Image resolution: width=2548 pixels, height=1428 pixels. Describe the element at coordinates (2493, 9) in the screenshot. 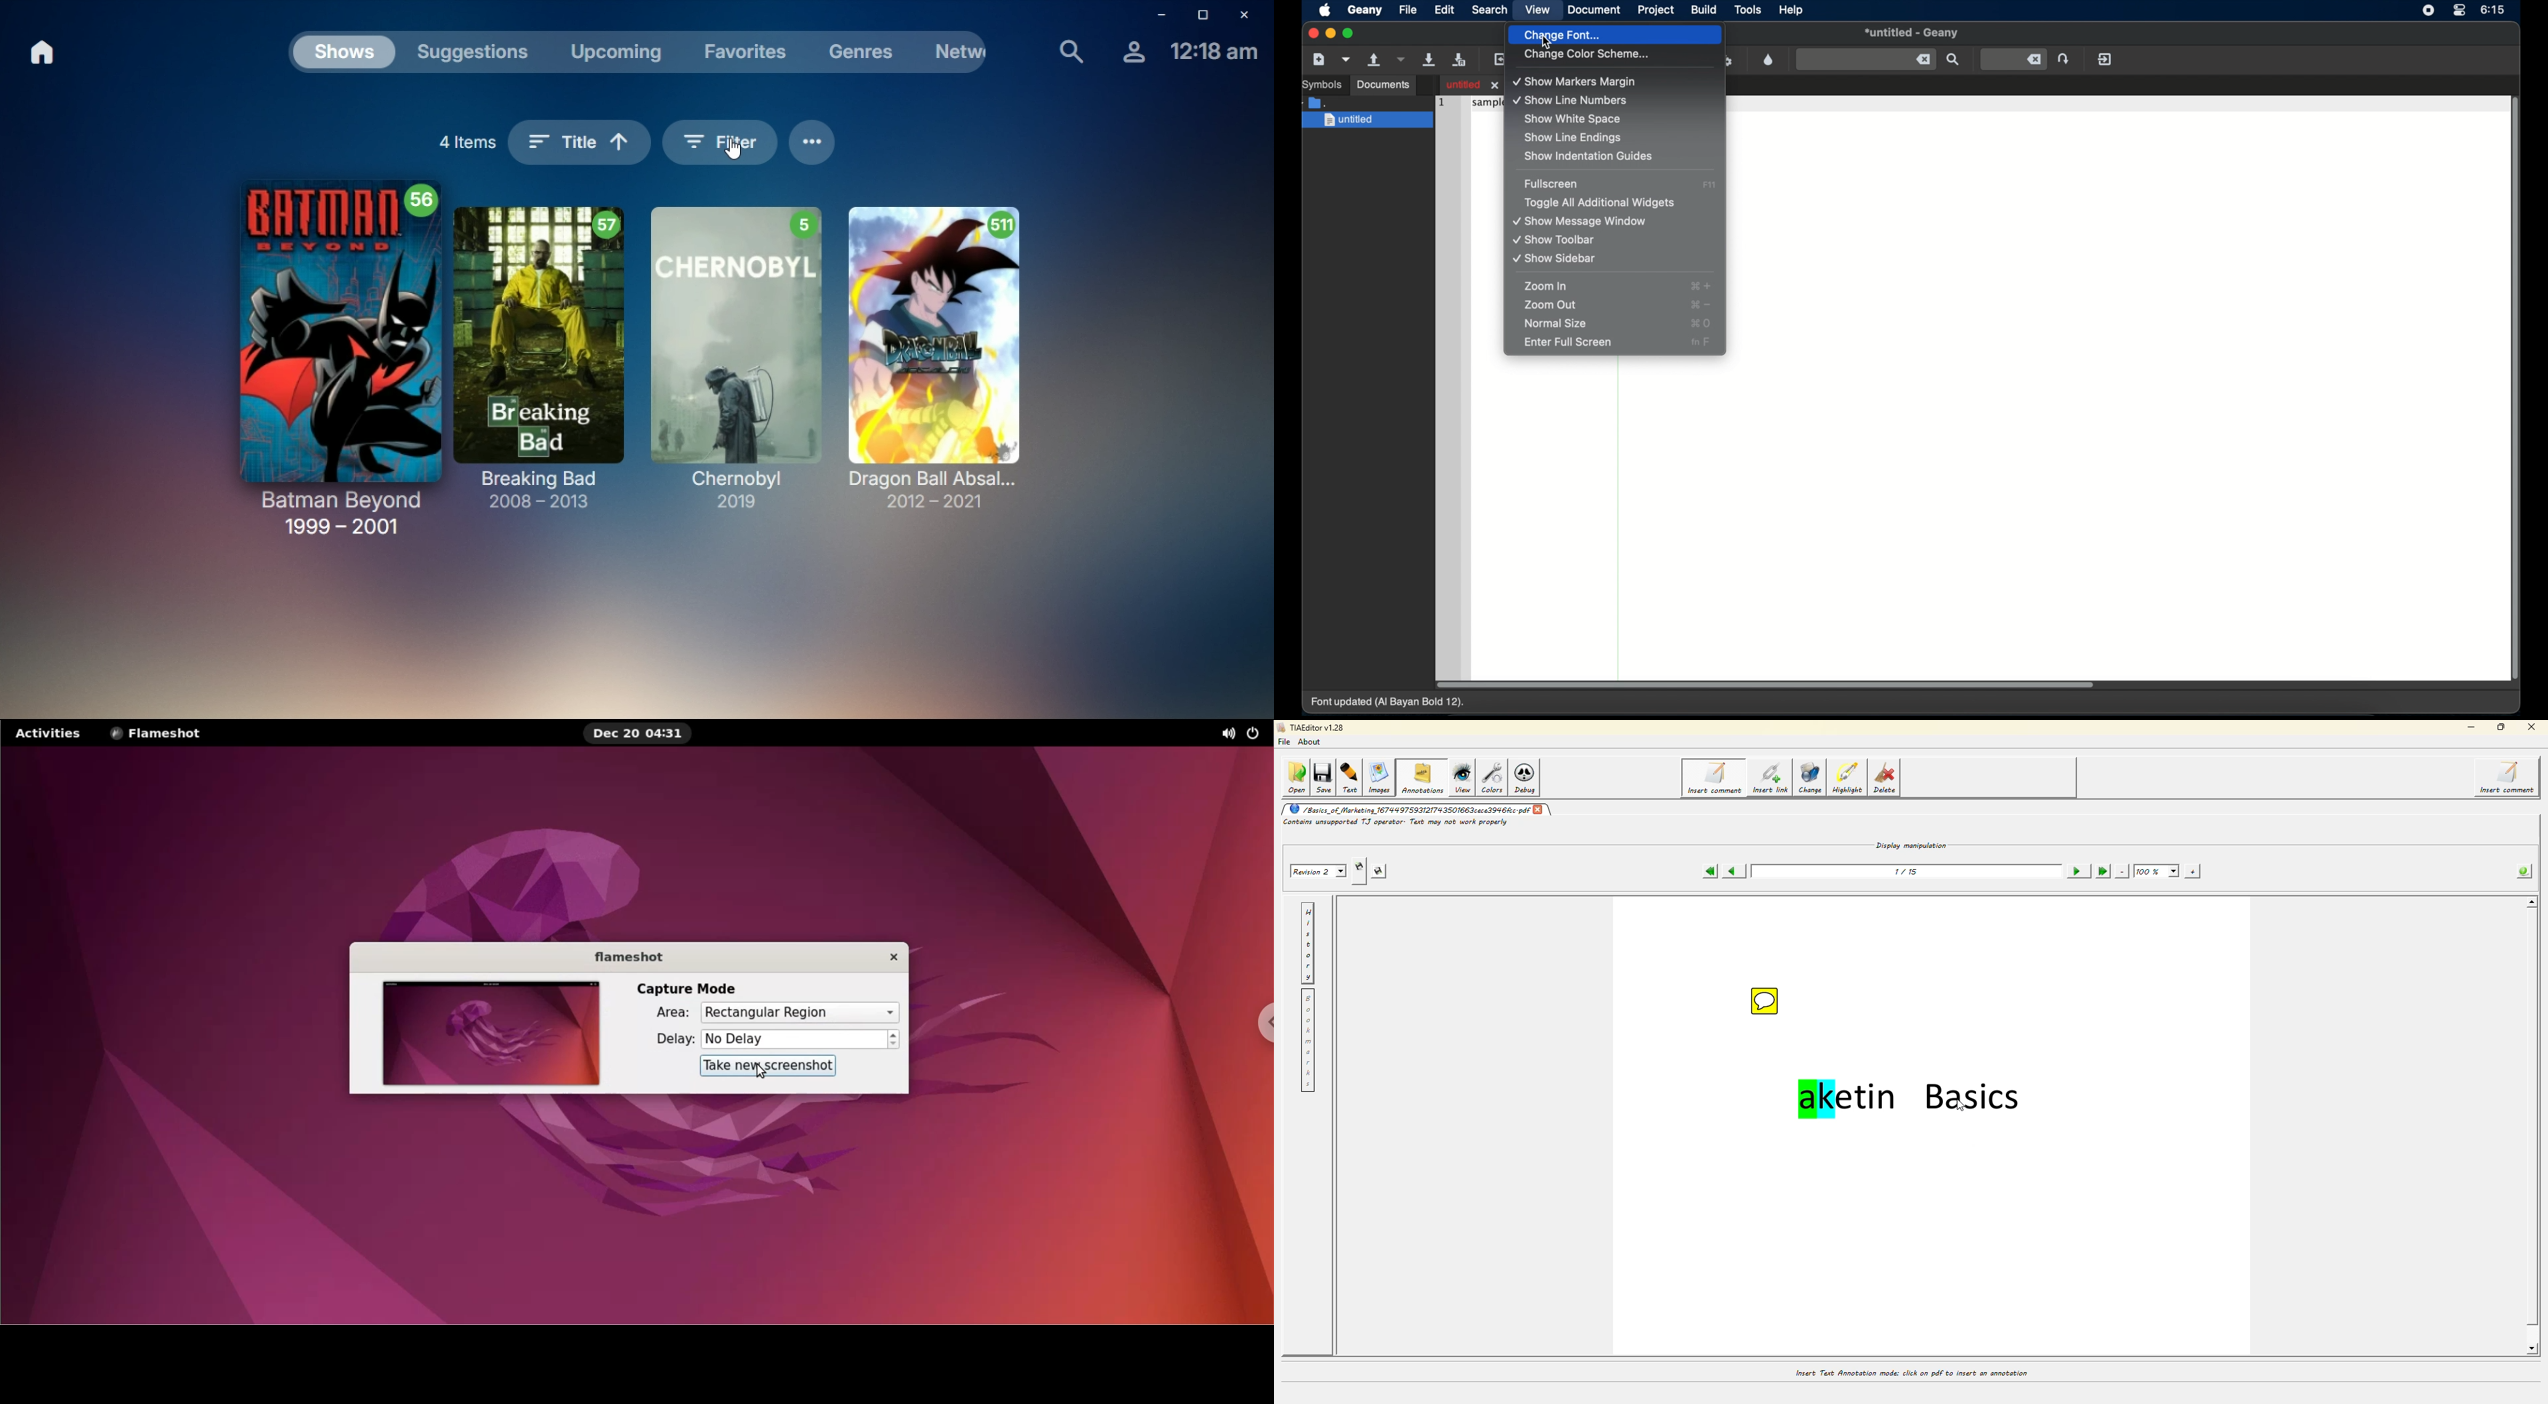

I see `6:15` at that location.